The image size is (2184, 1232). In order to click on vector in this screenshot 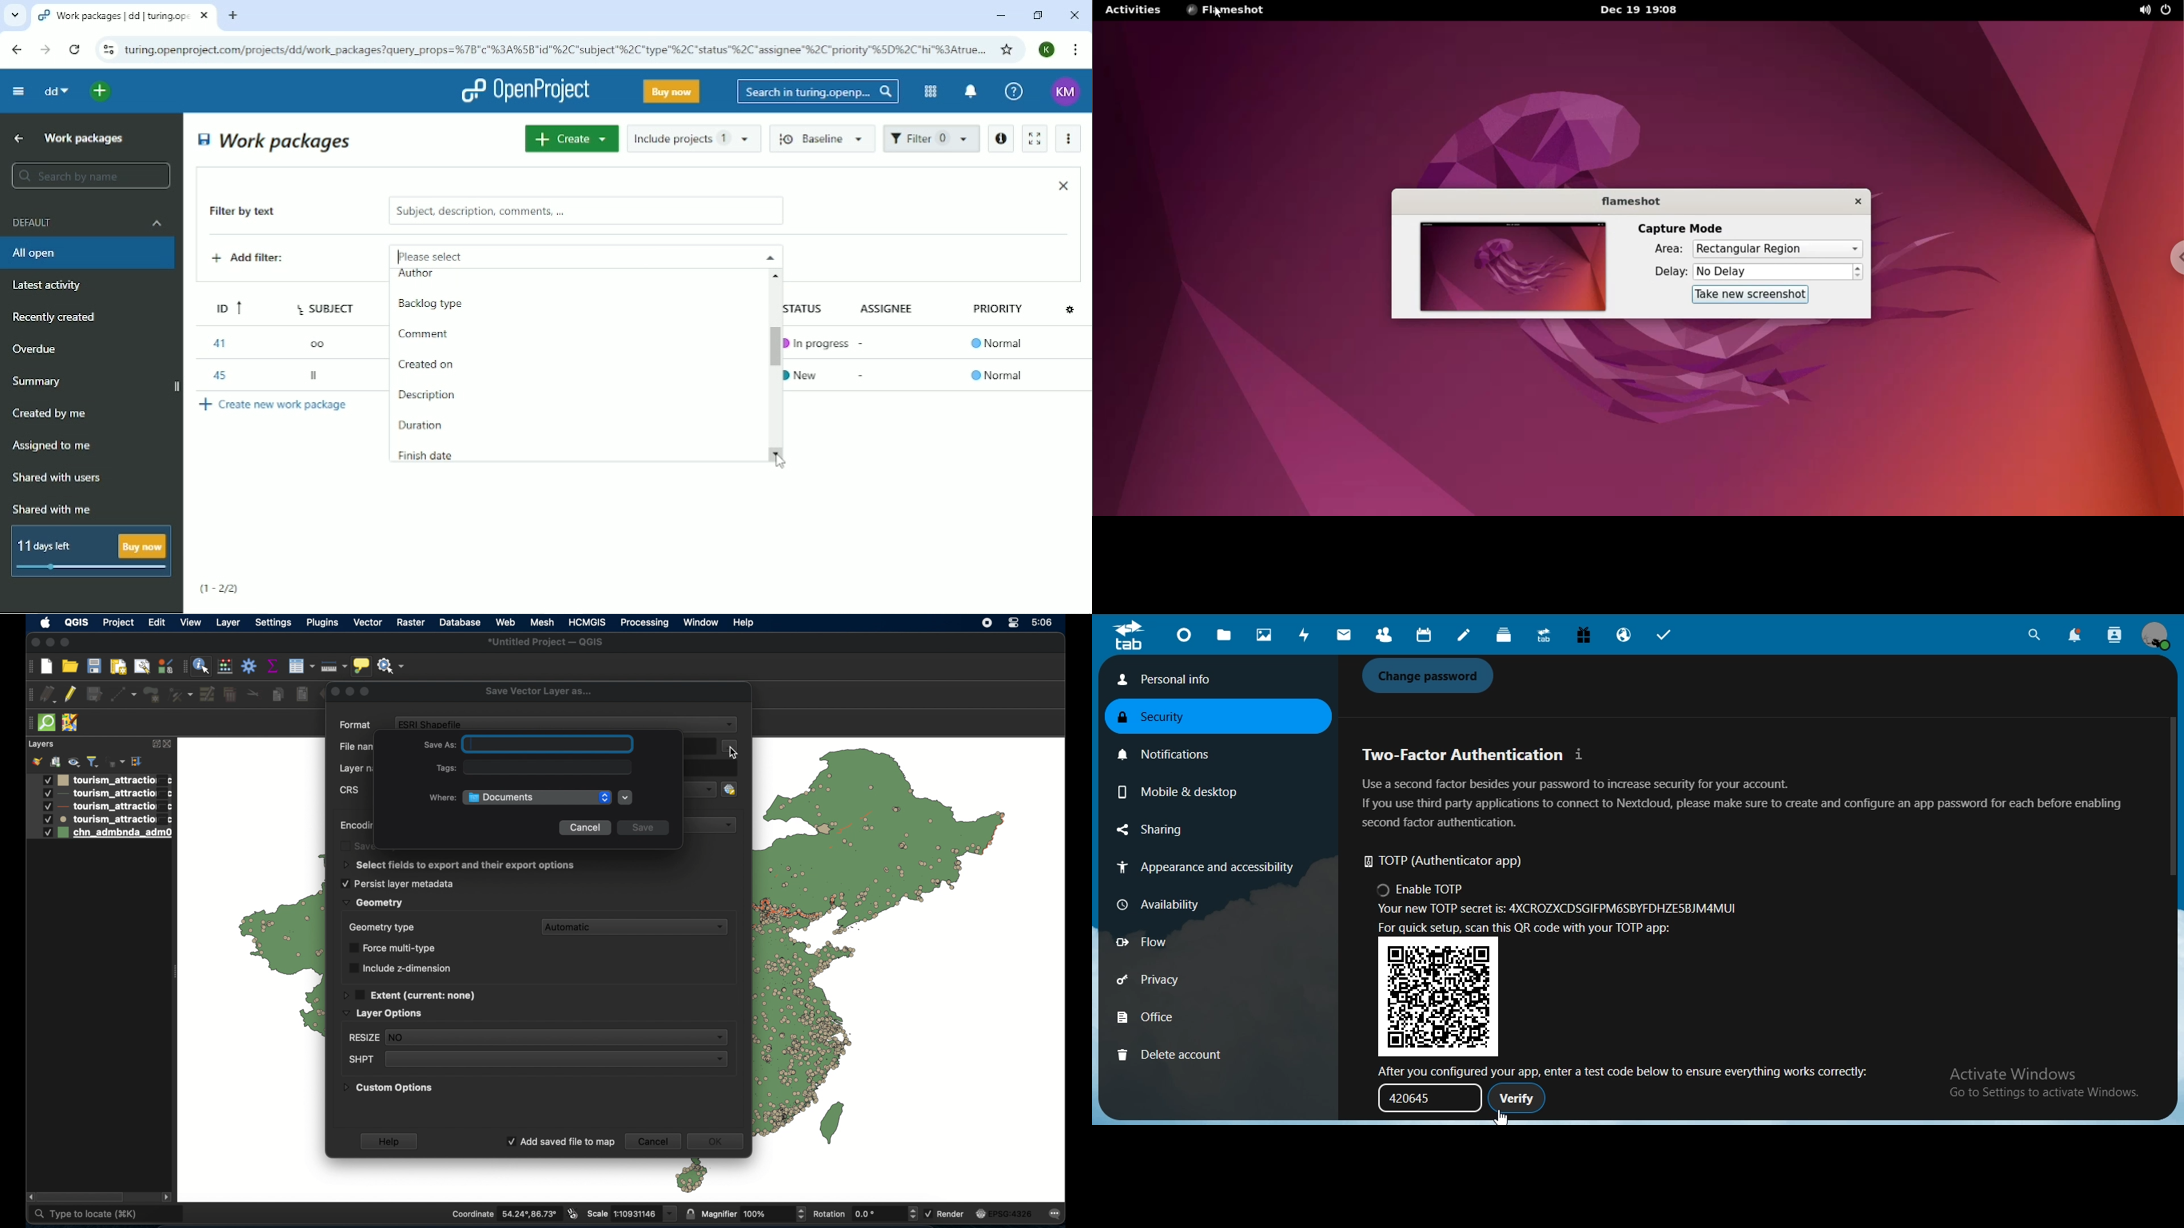, I will do `click(369, 623)`.